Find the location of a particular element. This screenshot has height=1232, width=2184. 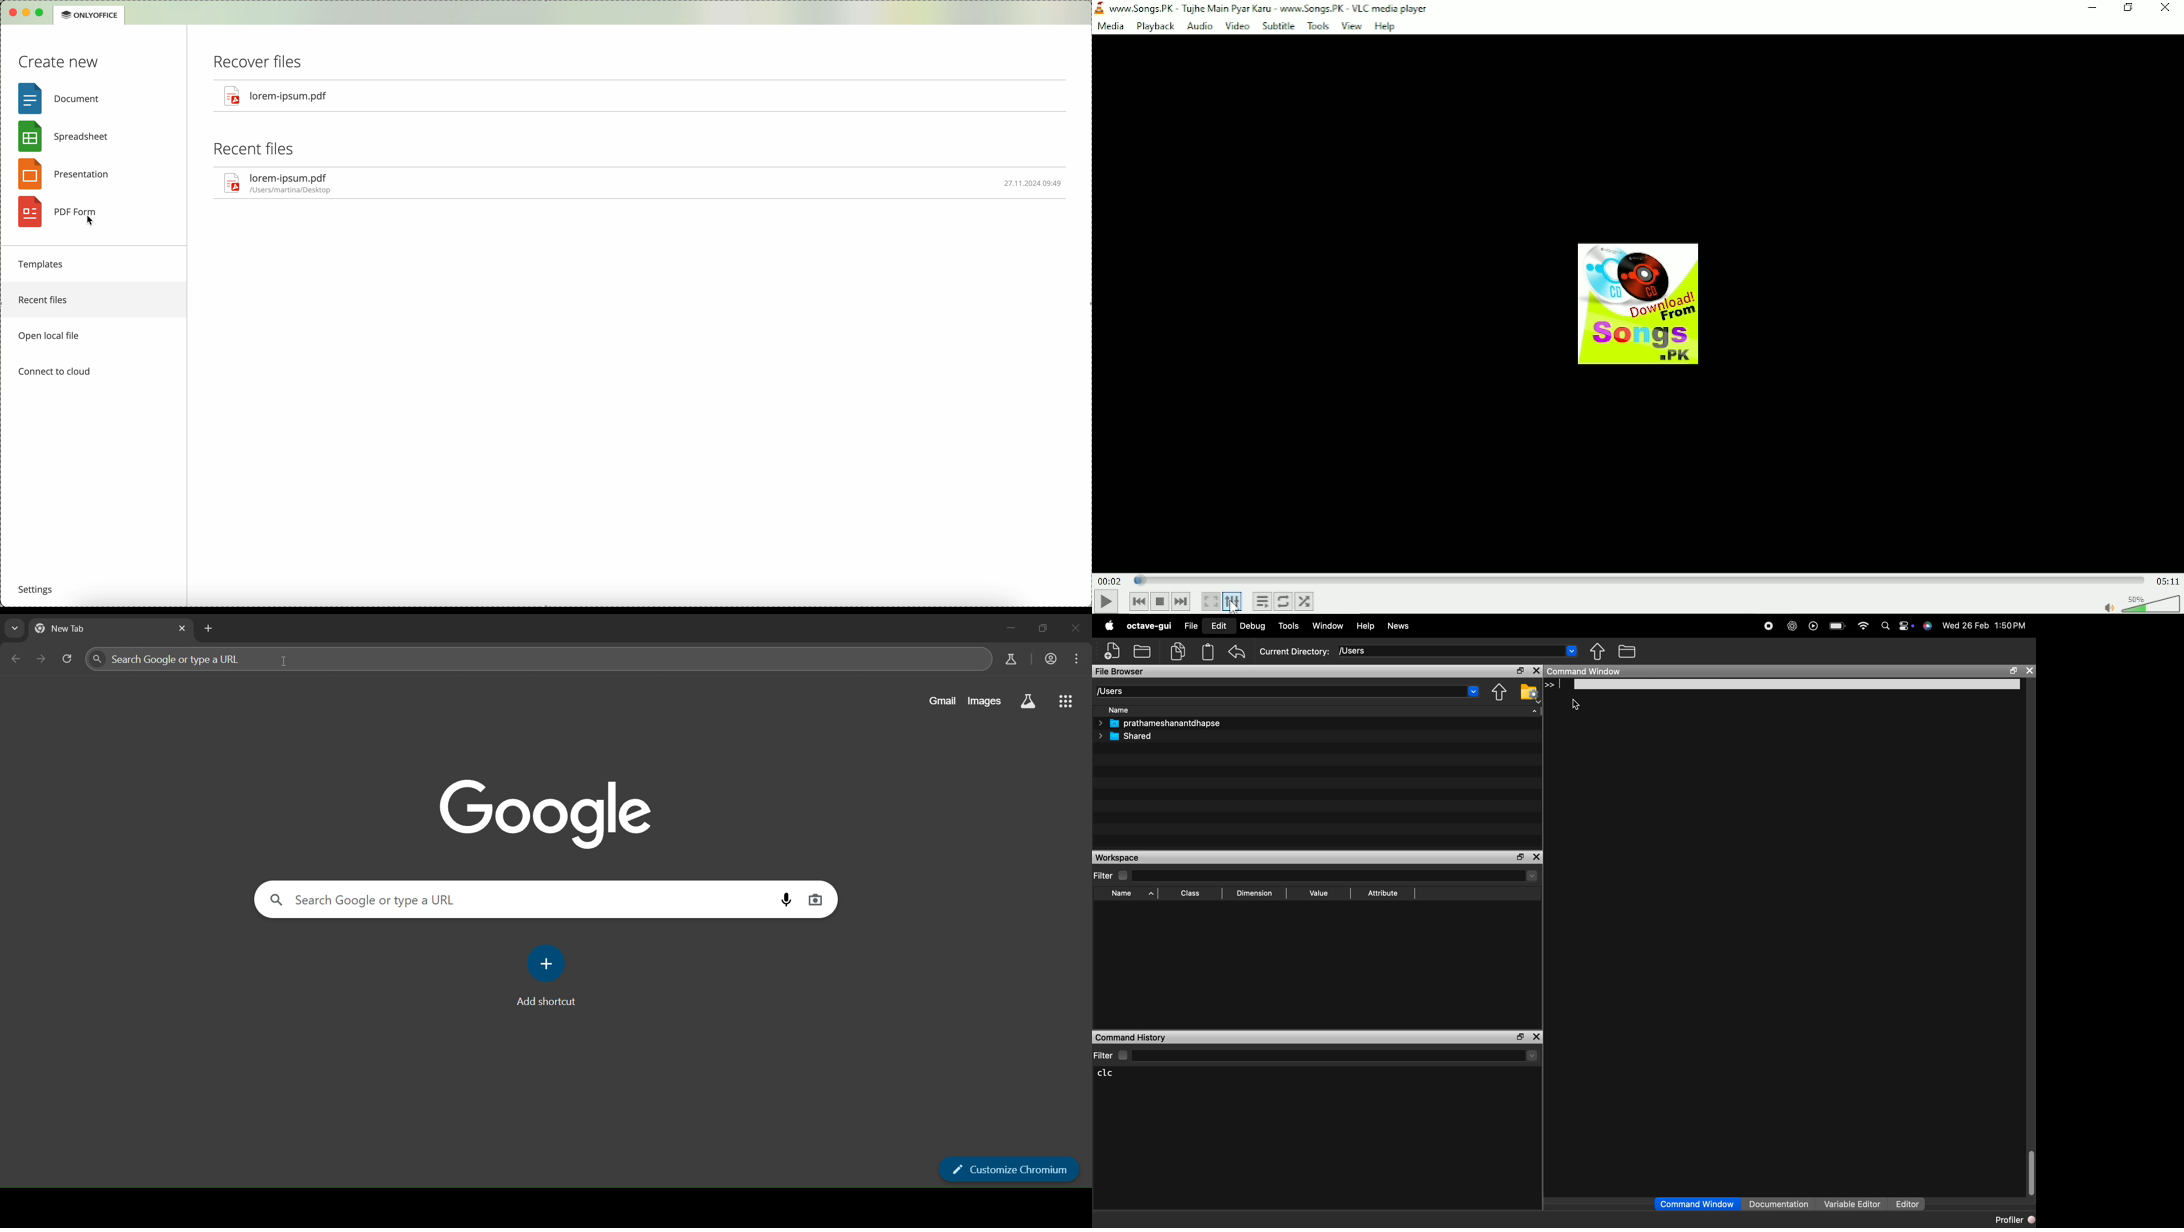

current tab is located at coordinates (88, 631).